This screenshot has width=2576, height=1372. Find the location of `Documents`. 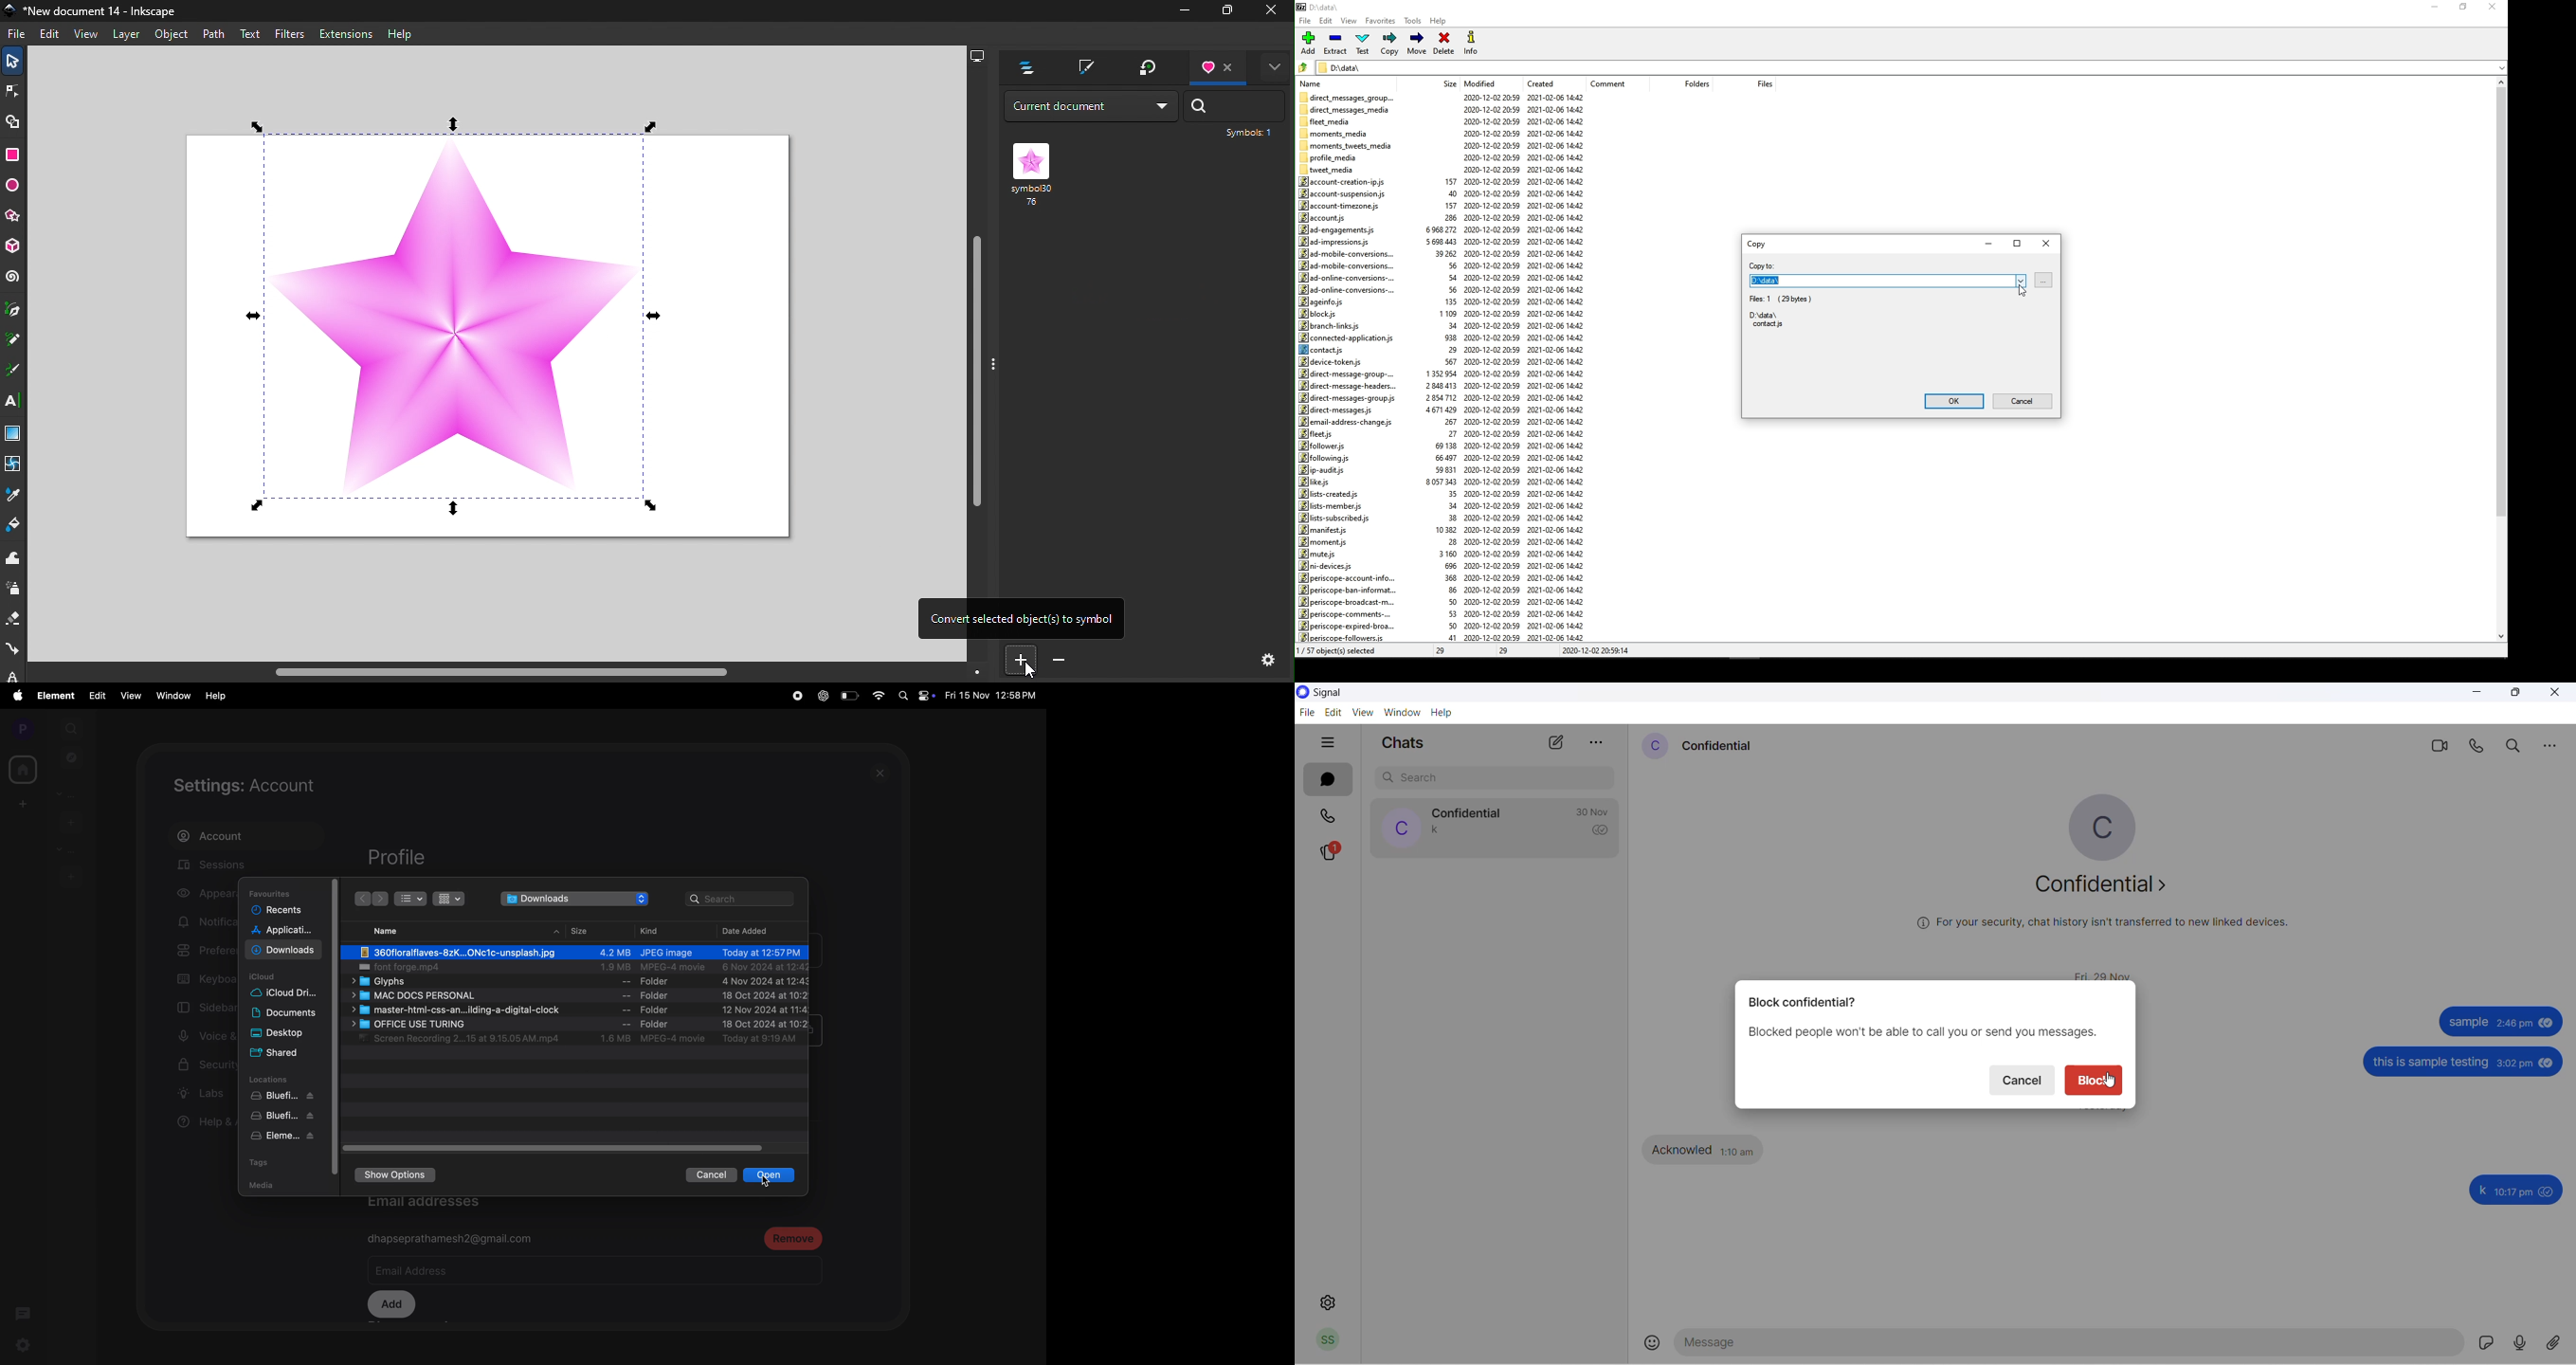

Documents is located at coordinates (286, 1016).